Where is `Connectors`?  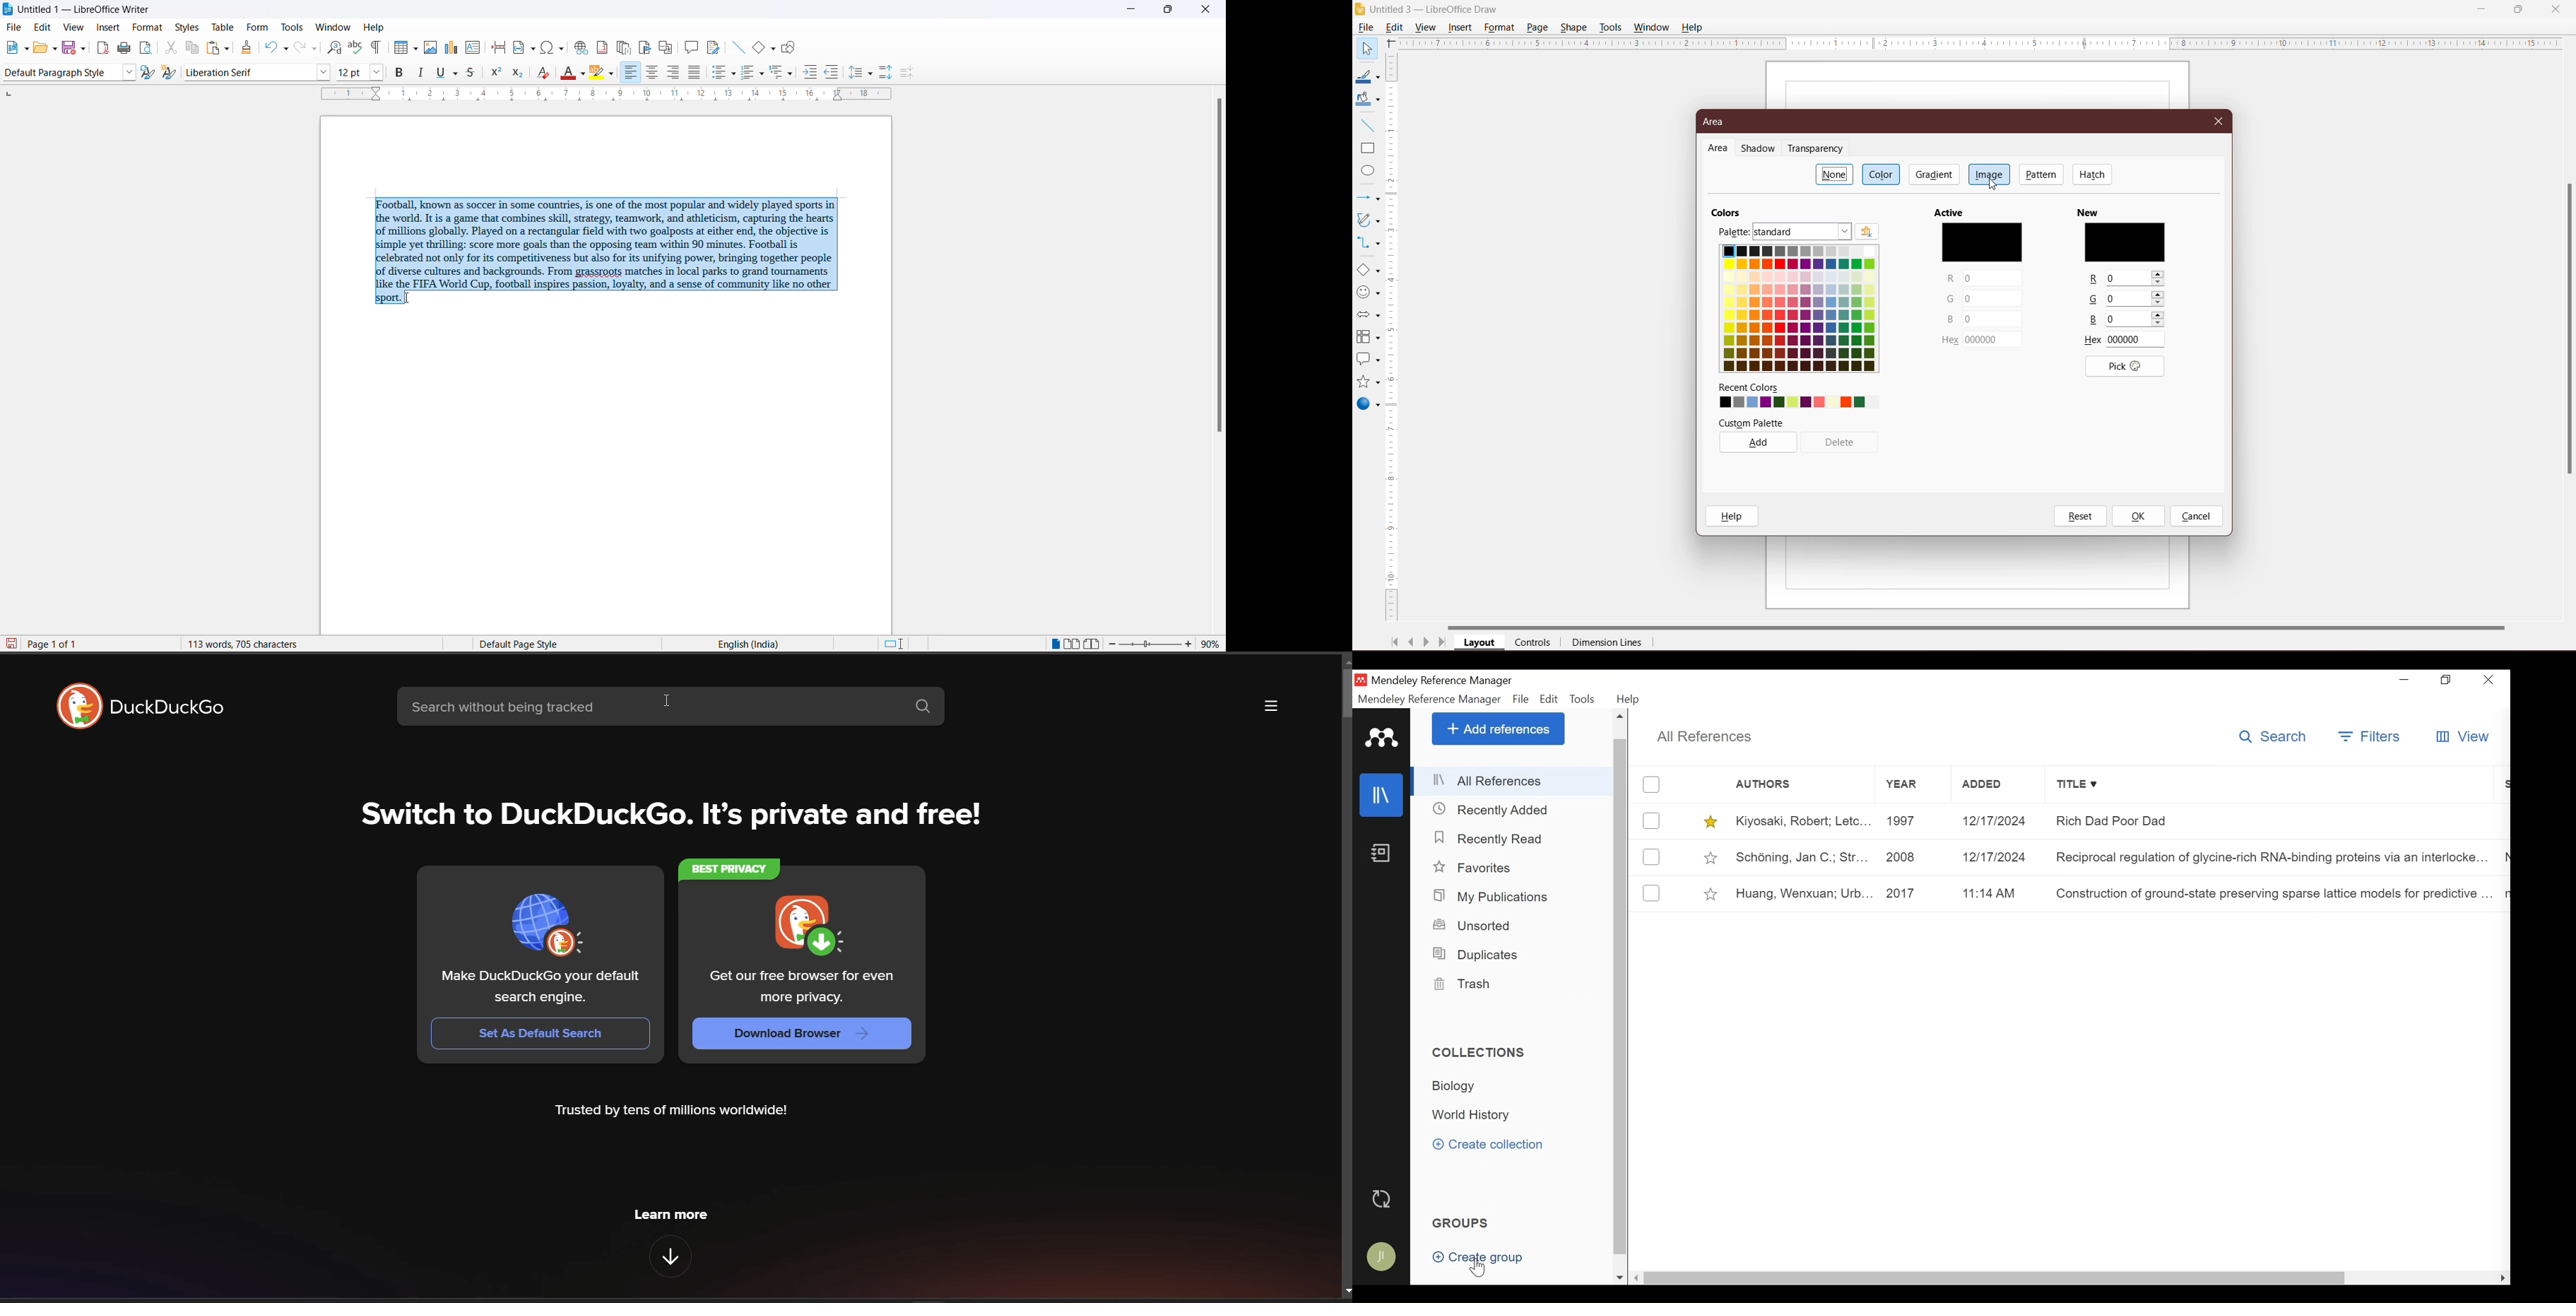 Connectors is located at coordinates (1367, 244).